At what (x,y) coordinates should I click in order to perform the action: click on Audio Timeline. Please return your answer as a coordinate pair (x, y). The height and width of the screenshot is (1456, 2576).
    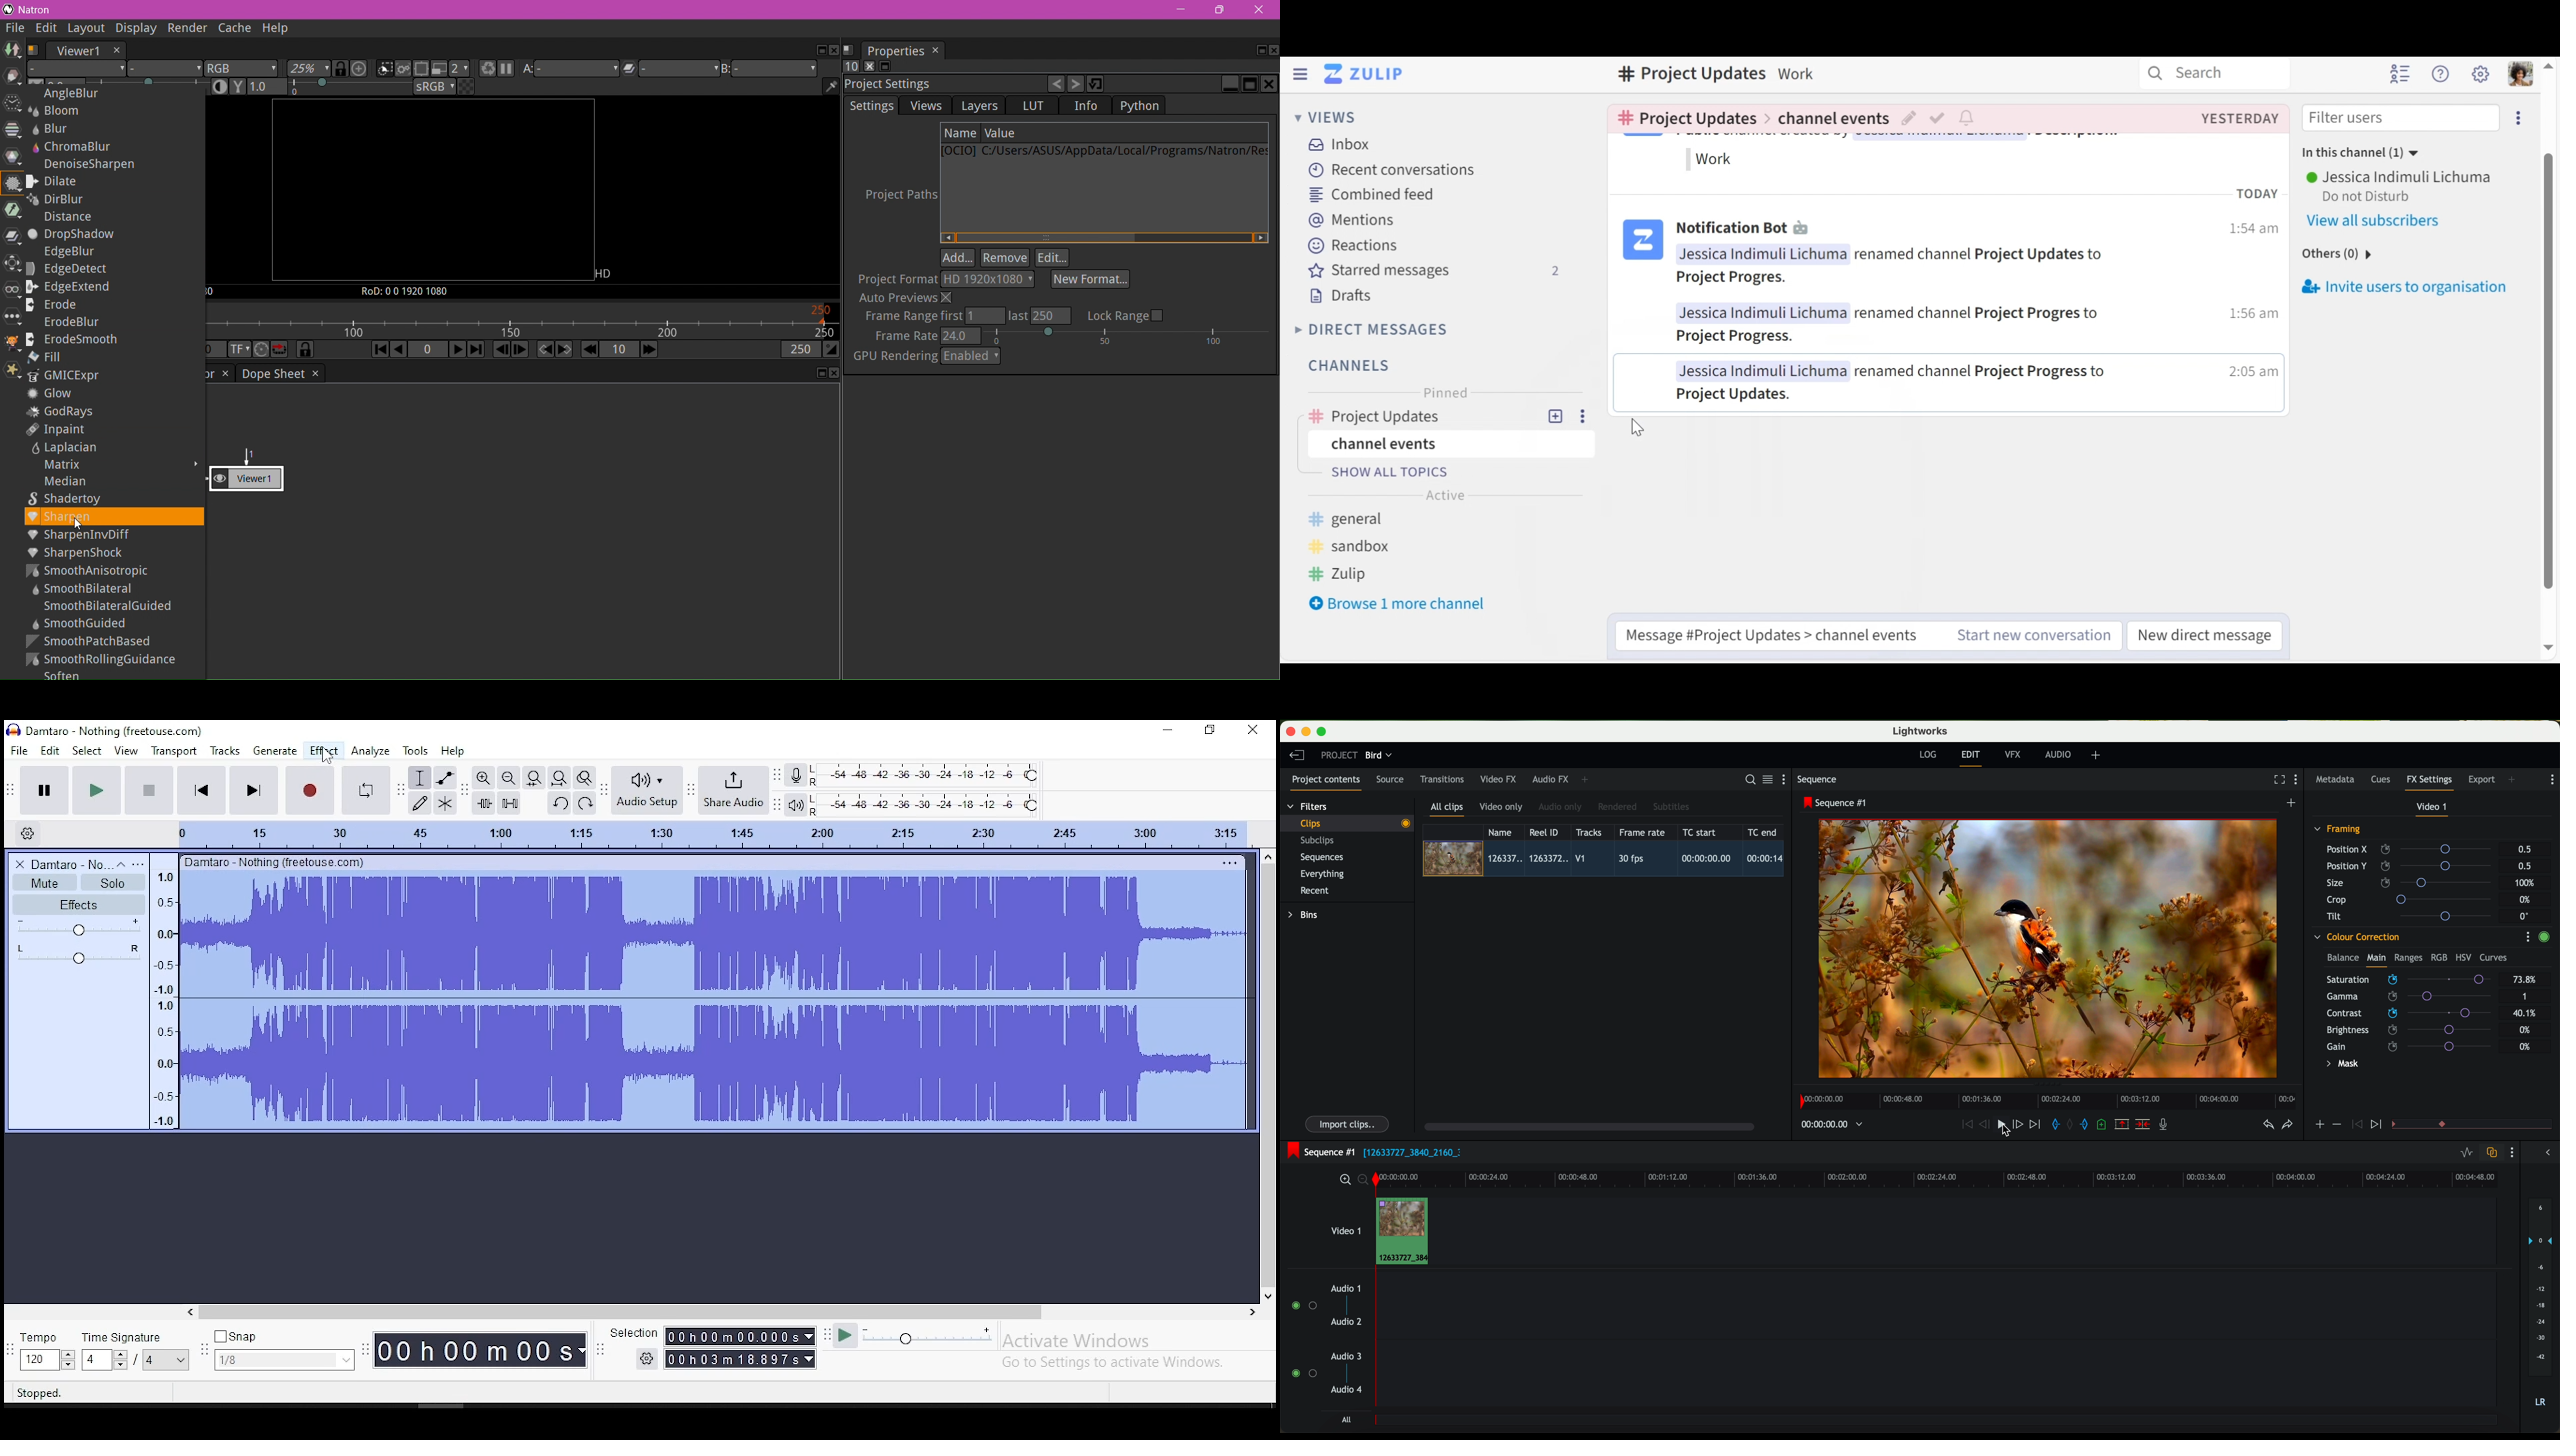
    Looking at the image, I should click on (697, 834).